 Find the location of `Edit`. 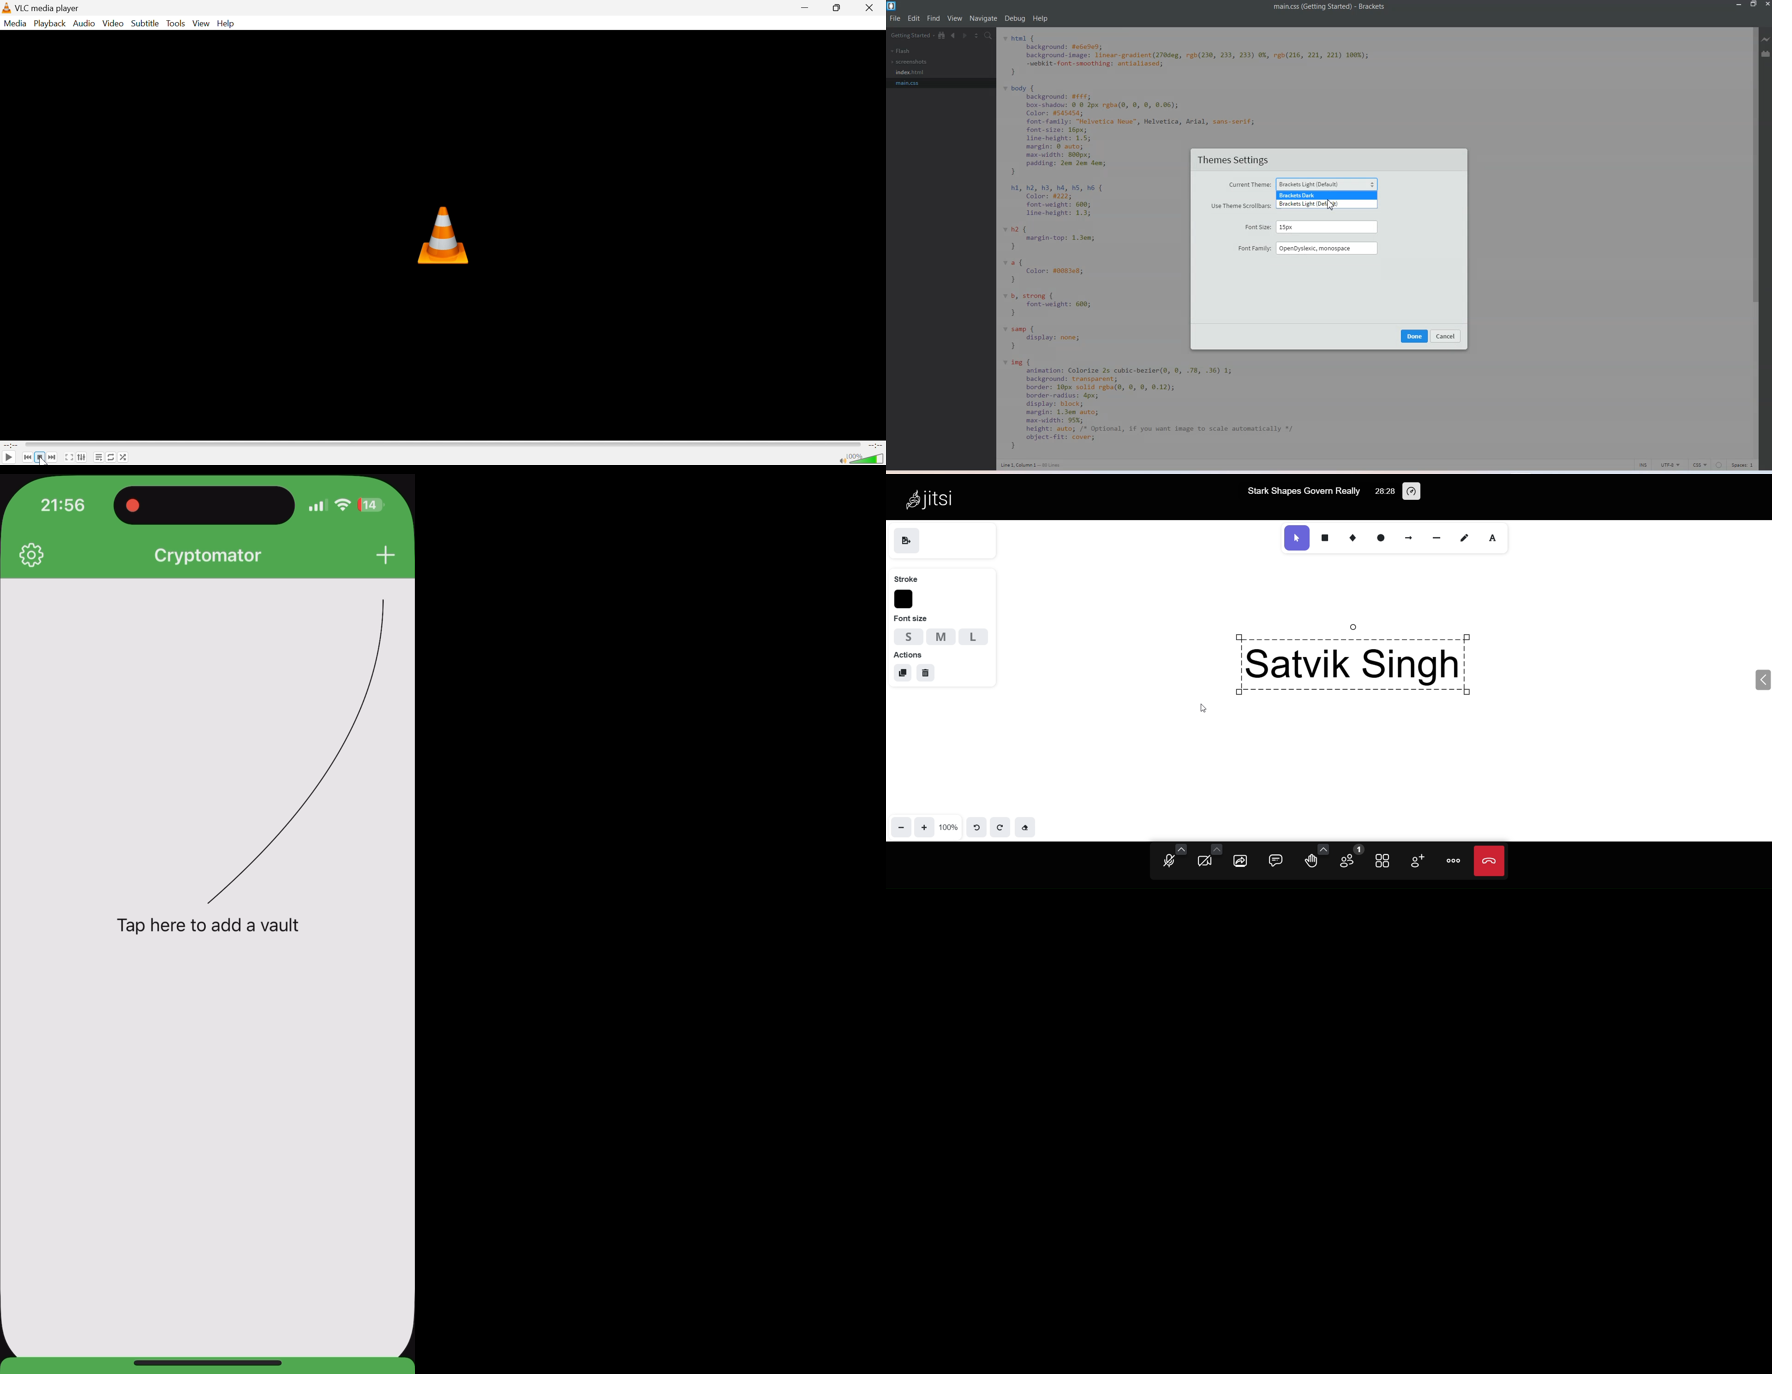

Edit is located at coordinates (914, 18).